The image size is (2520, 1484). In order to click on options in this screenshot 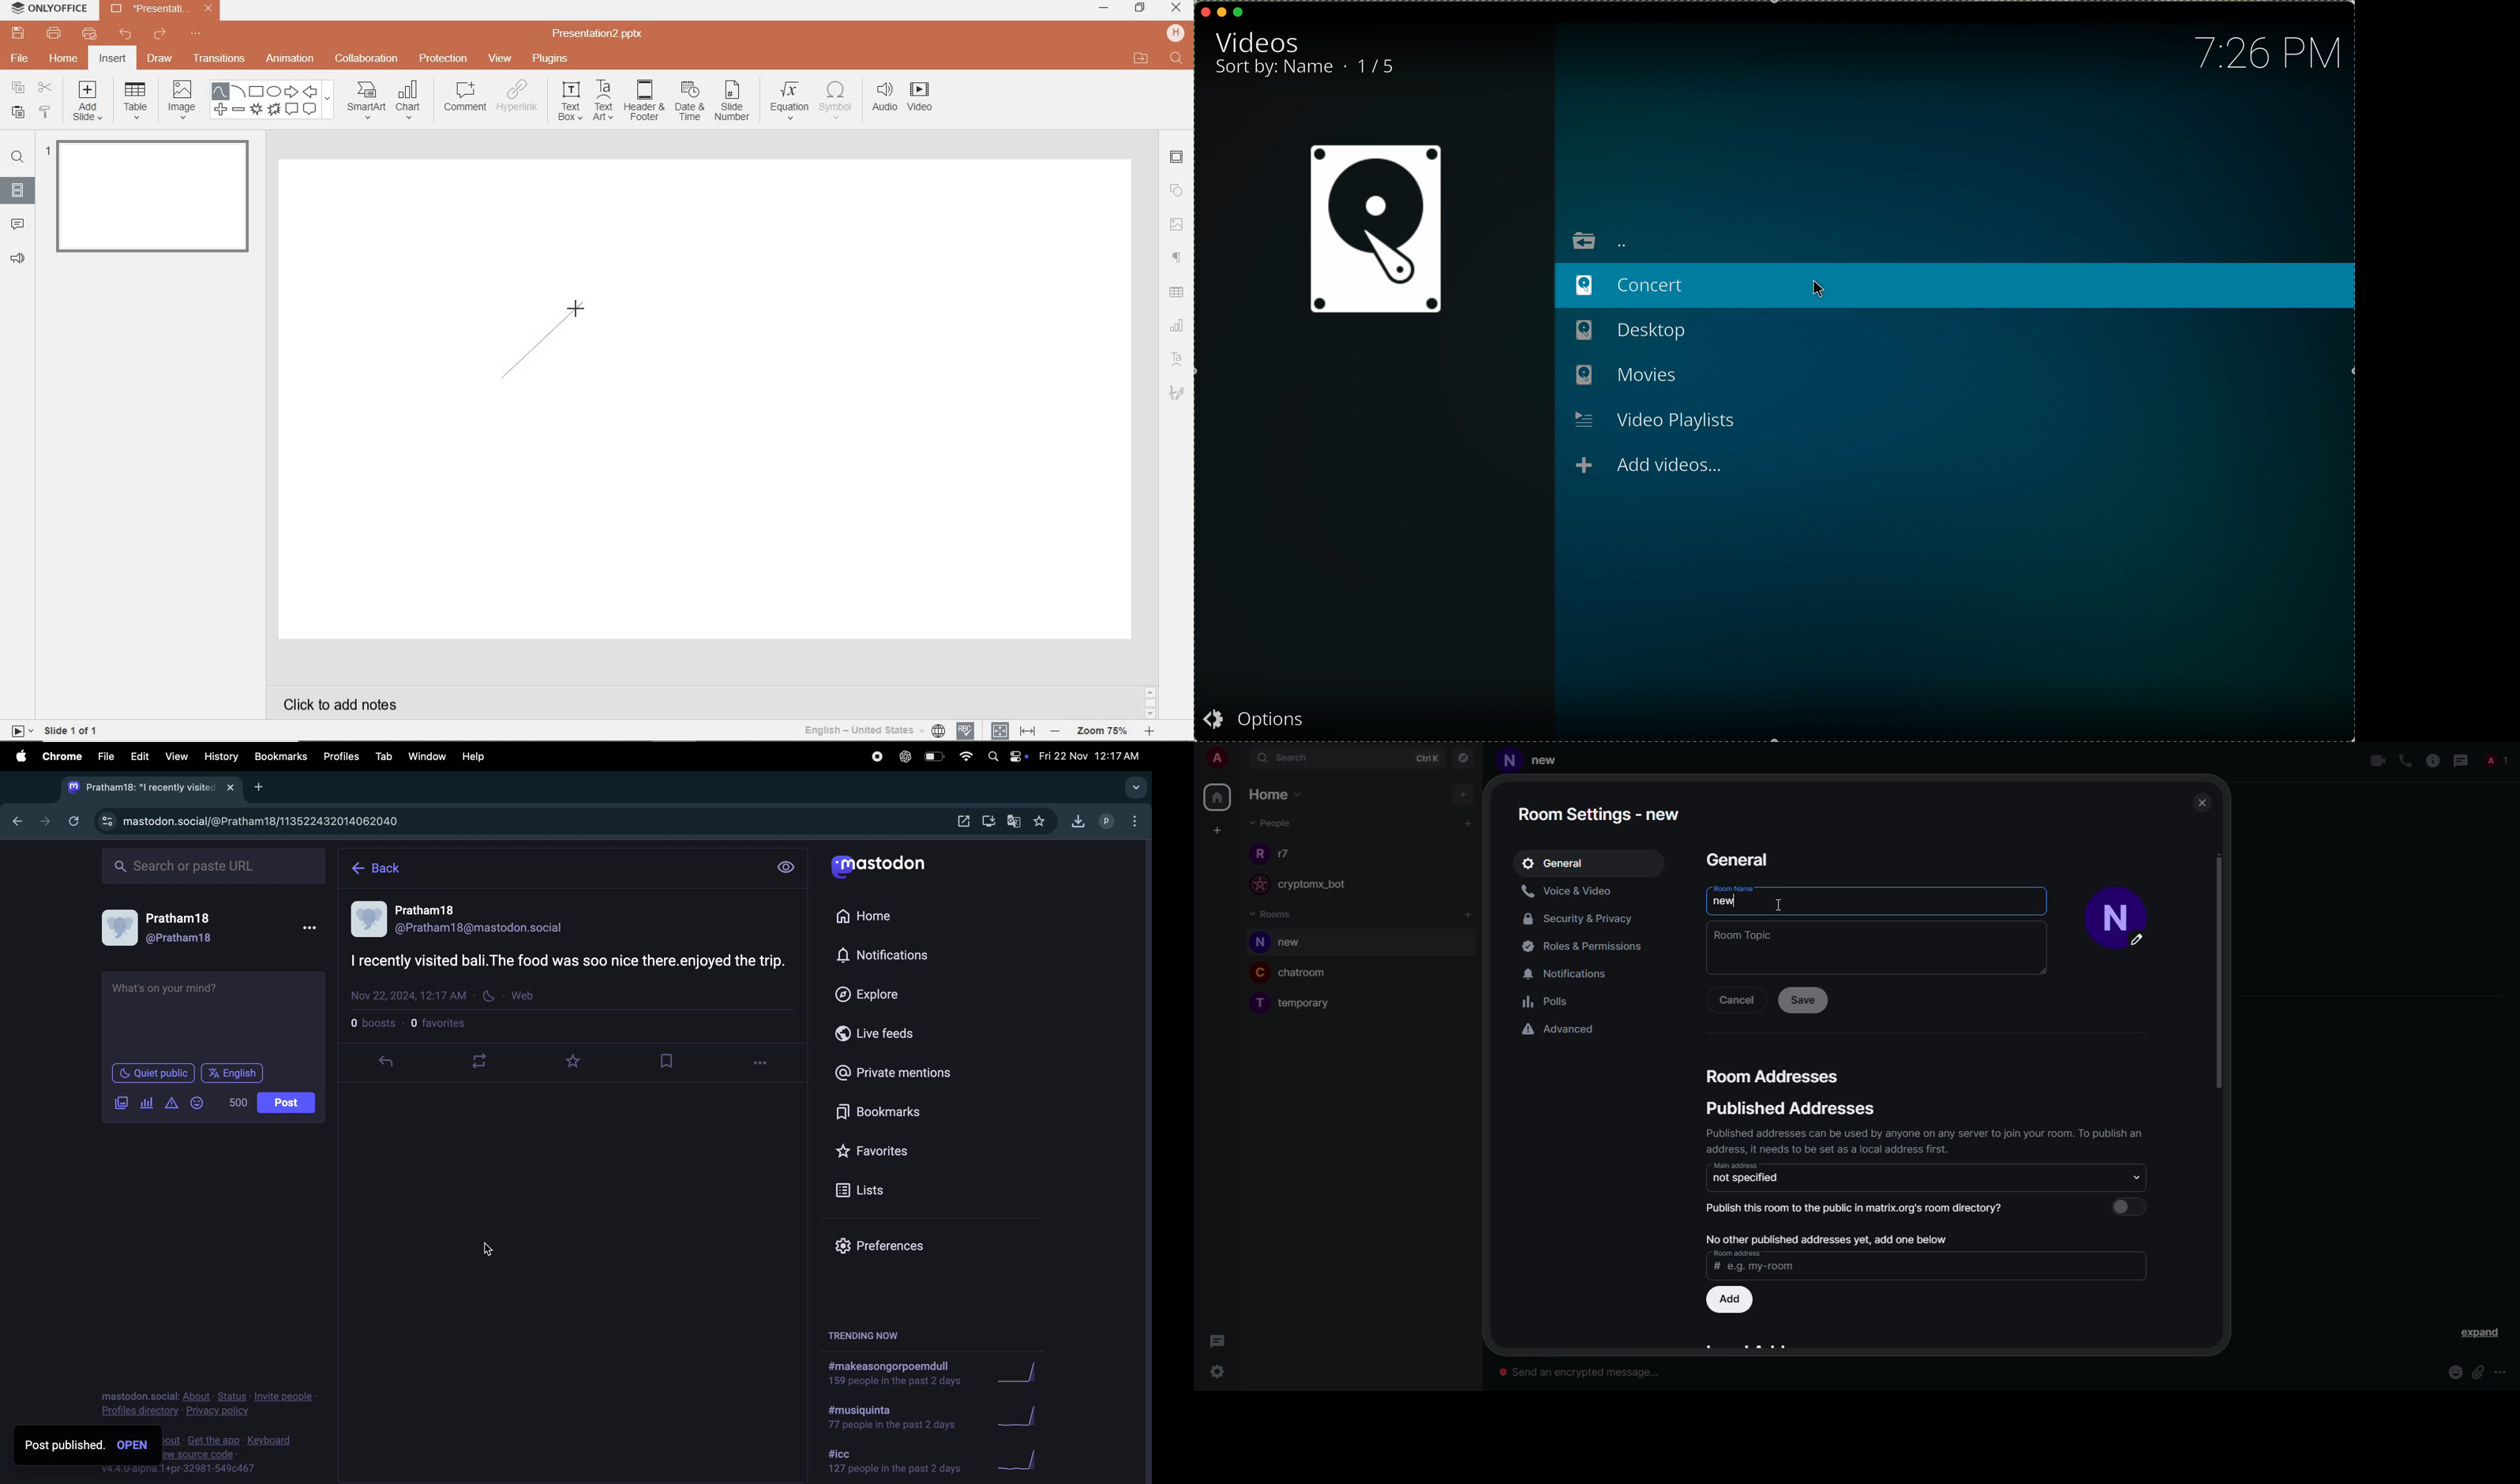, I will do `click(1258, 720)`.